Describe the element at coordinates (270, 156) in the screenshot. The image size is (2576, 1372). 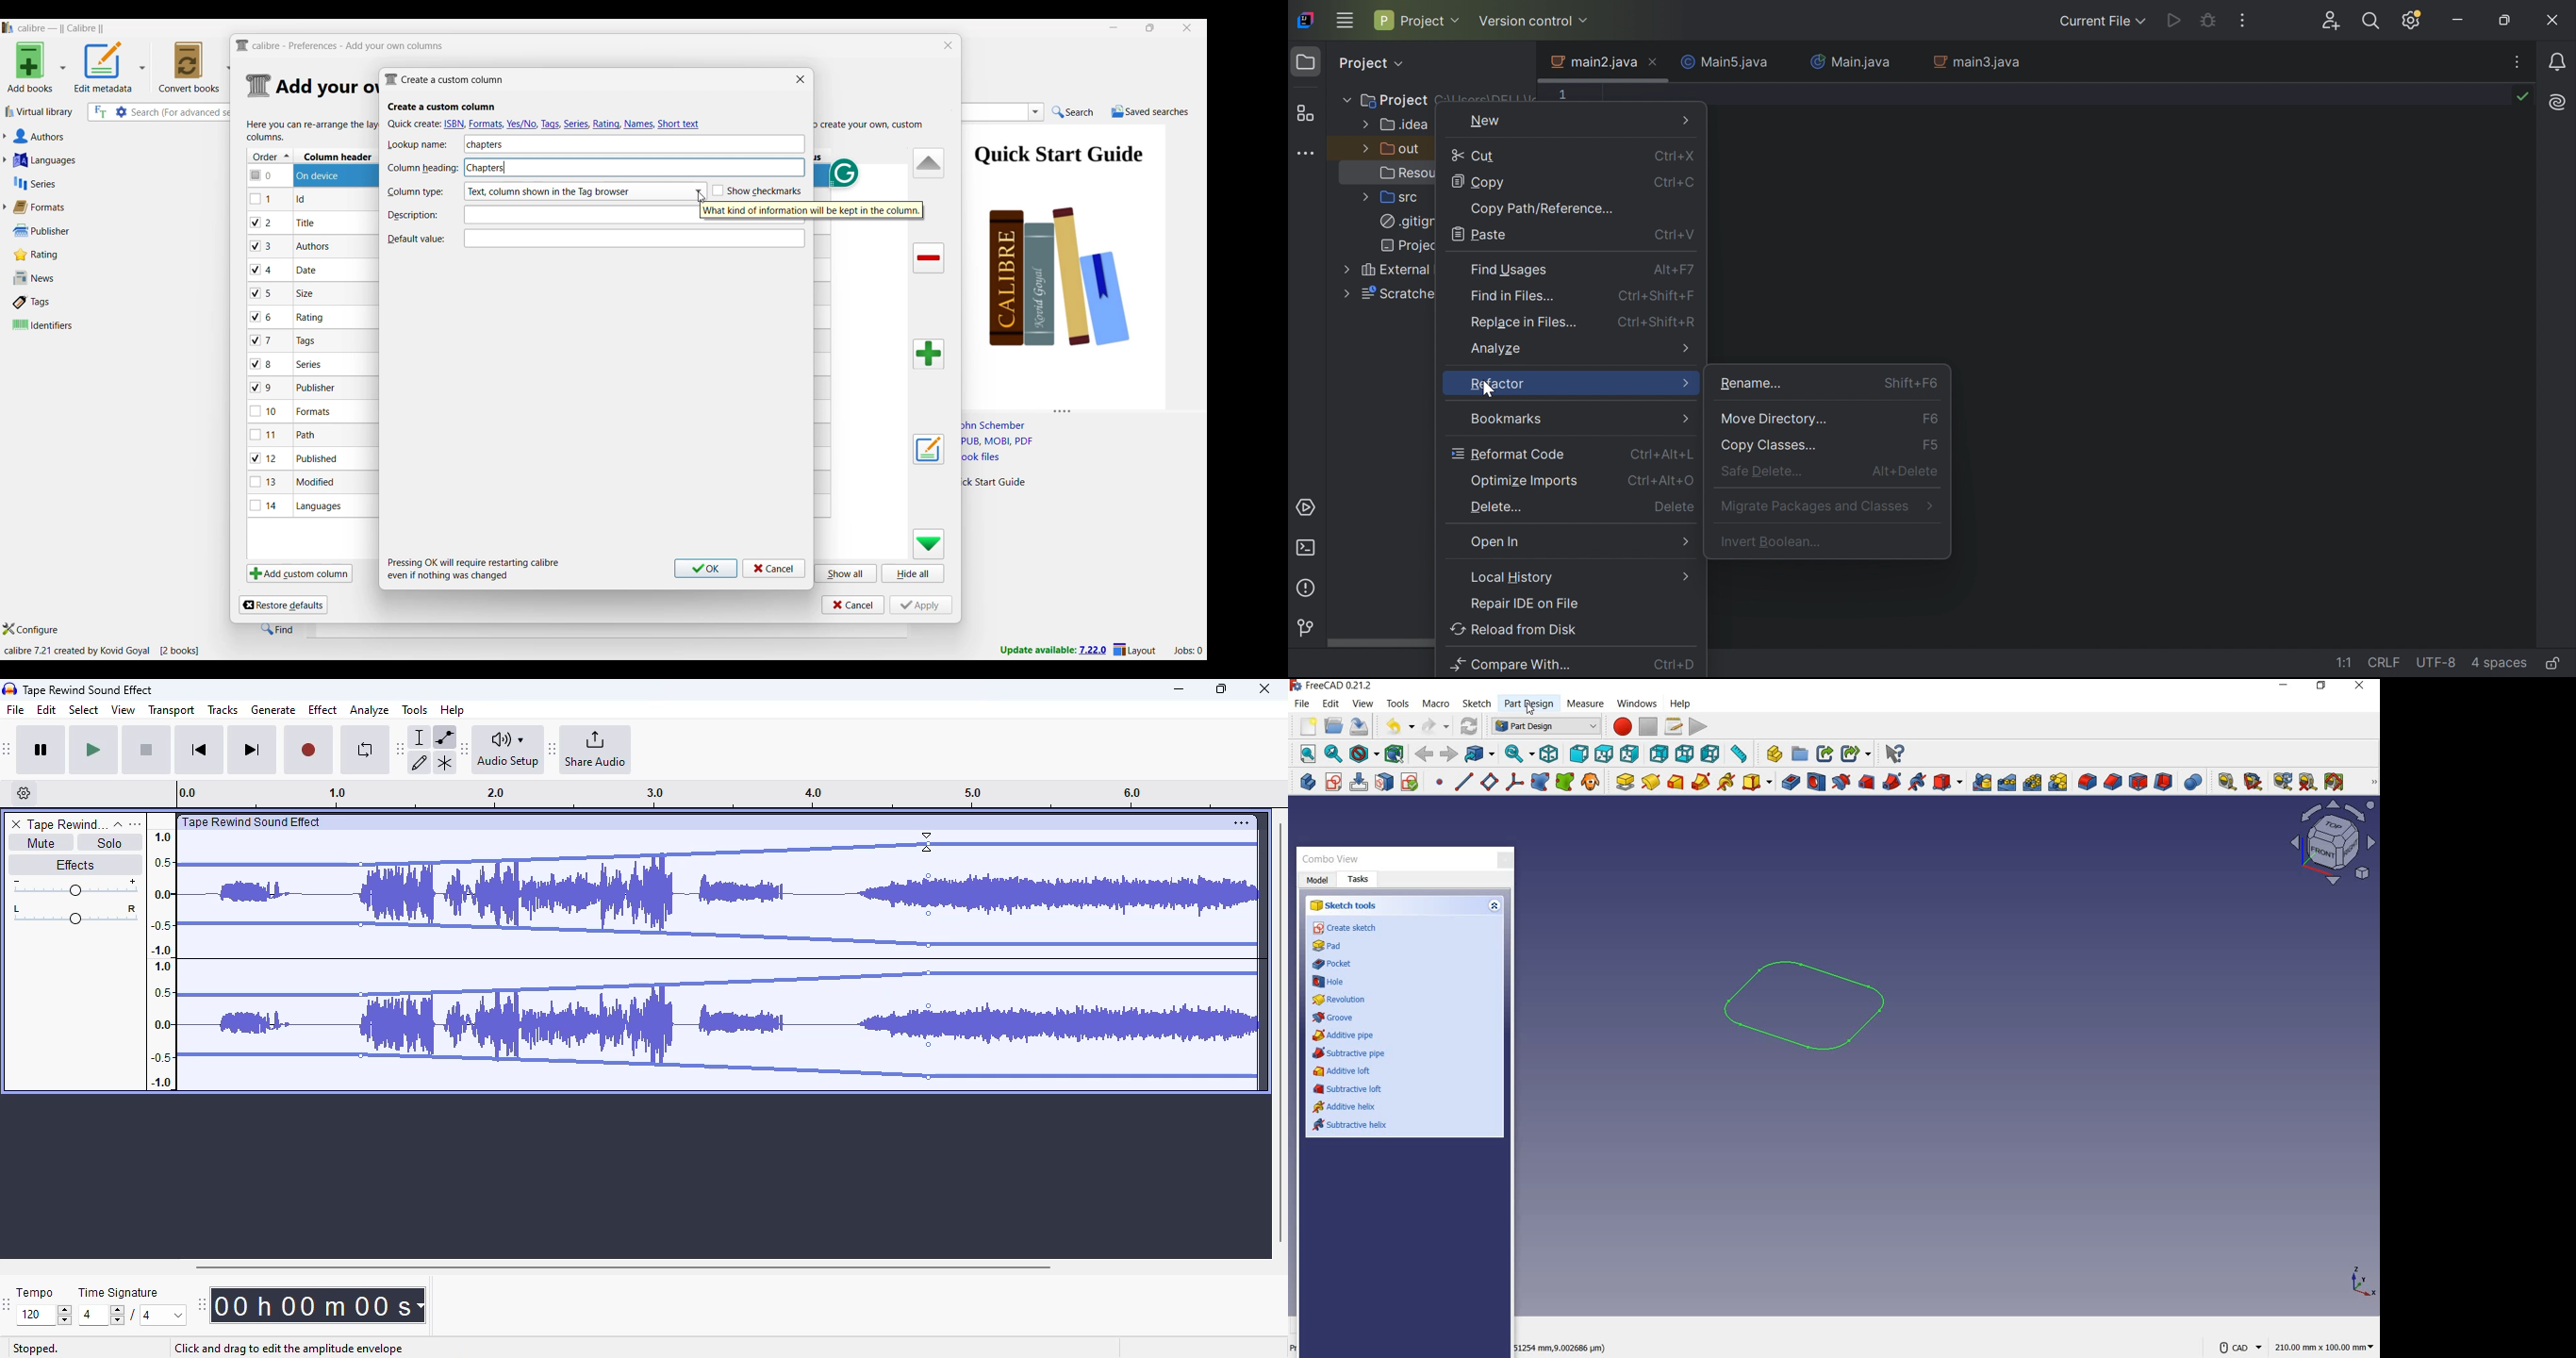
I see `Order column, current sorting` at that location.